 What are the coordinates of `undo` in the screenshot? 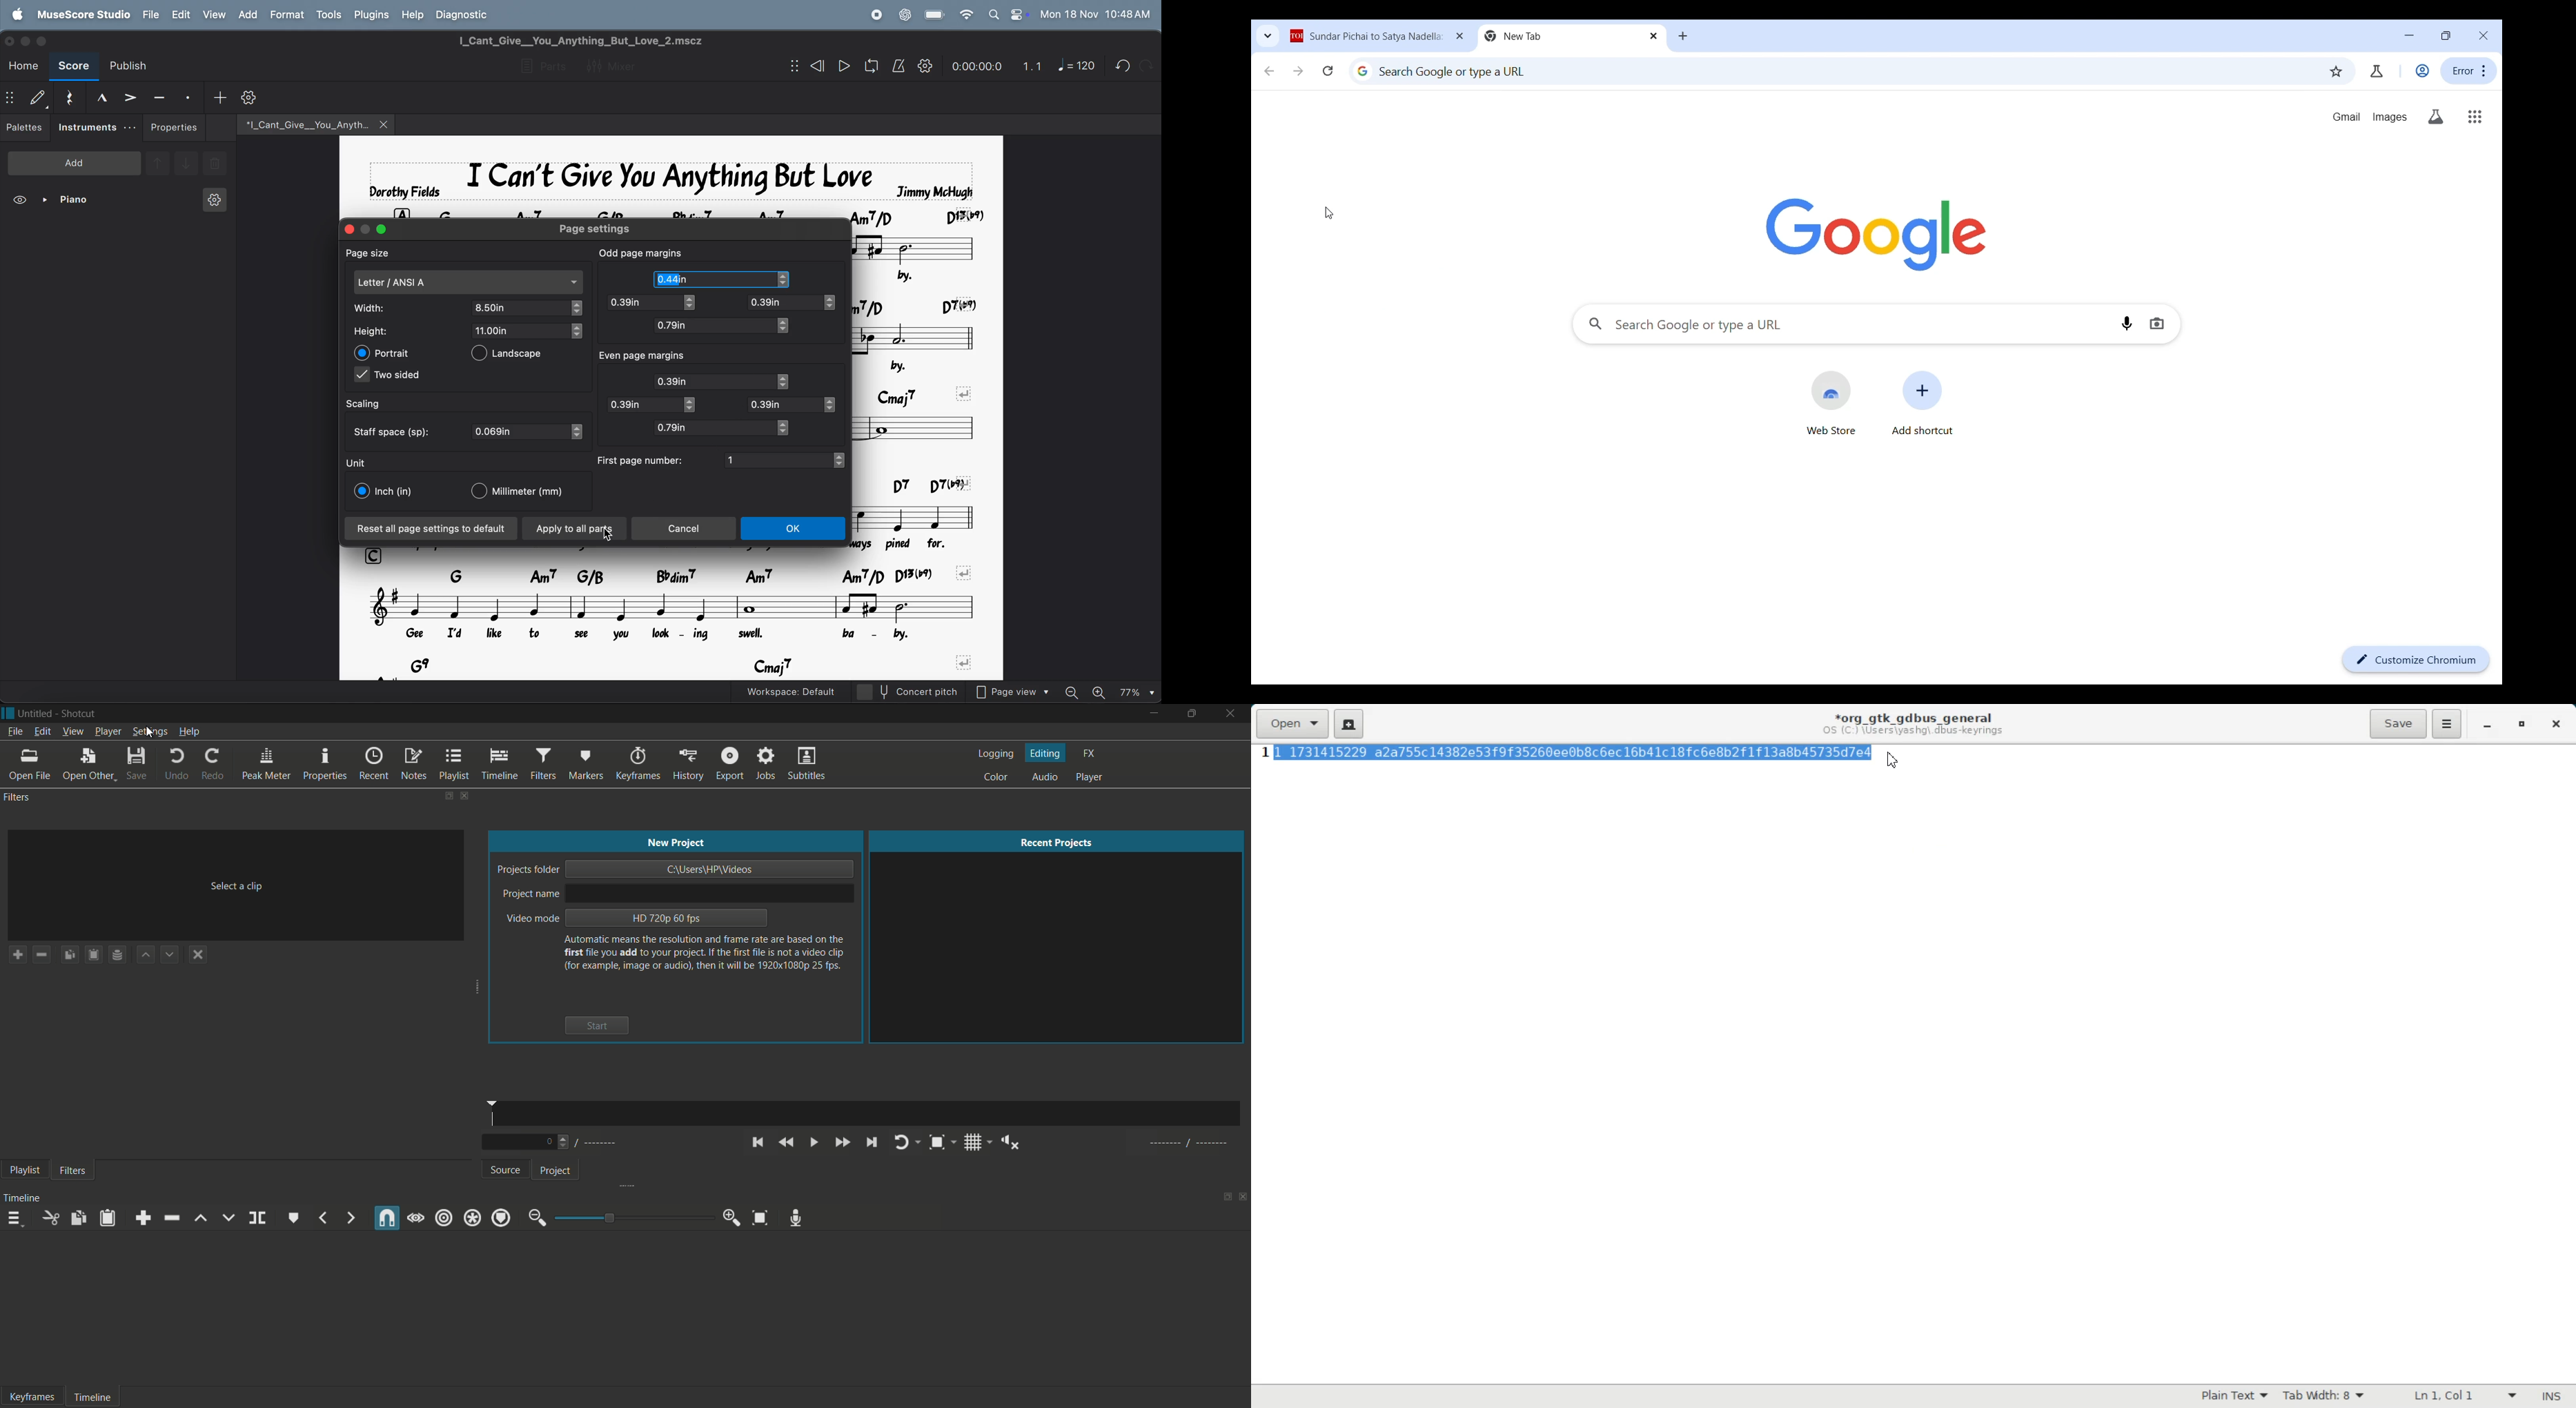 It's located at (1146, 65).